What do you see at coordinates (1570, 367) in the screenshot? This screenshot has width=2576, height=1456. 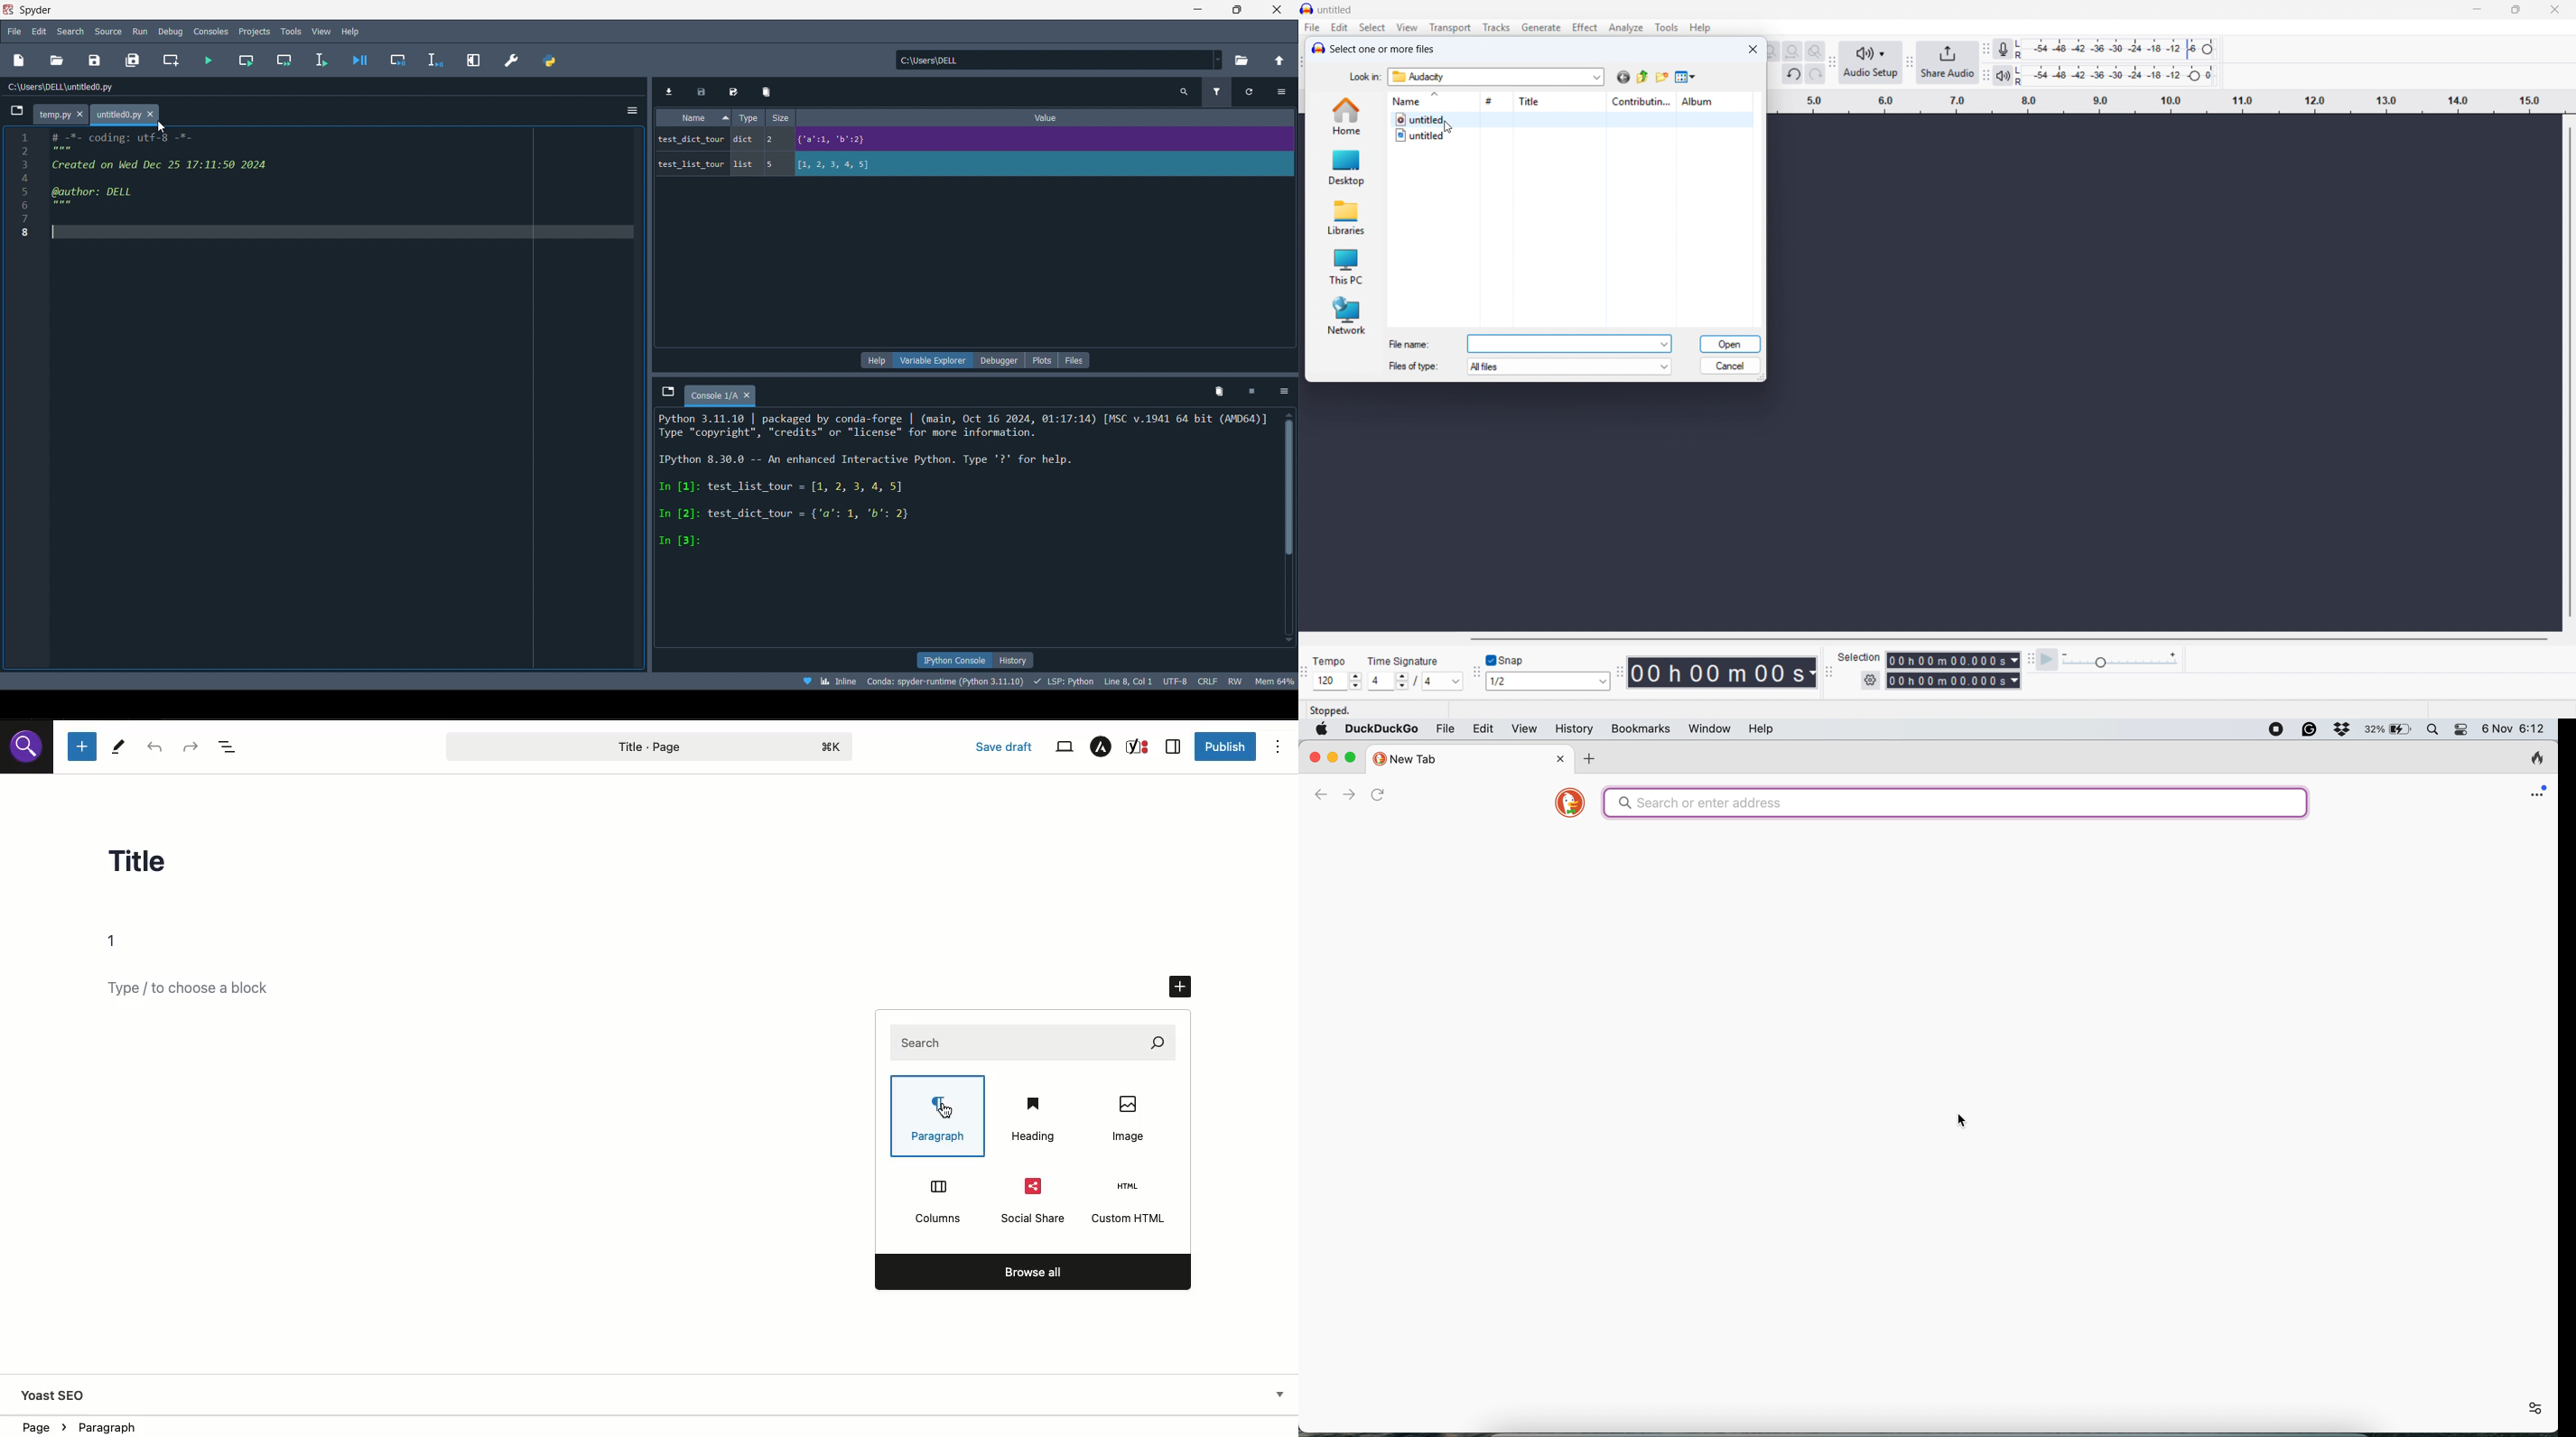 I see `Select file type ` at bounding box center [1570, 367].